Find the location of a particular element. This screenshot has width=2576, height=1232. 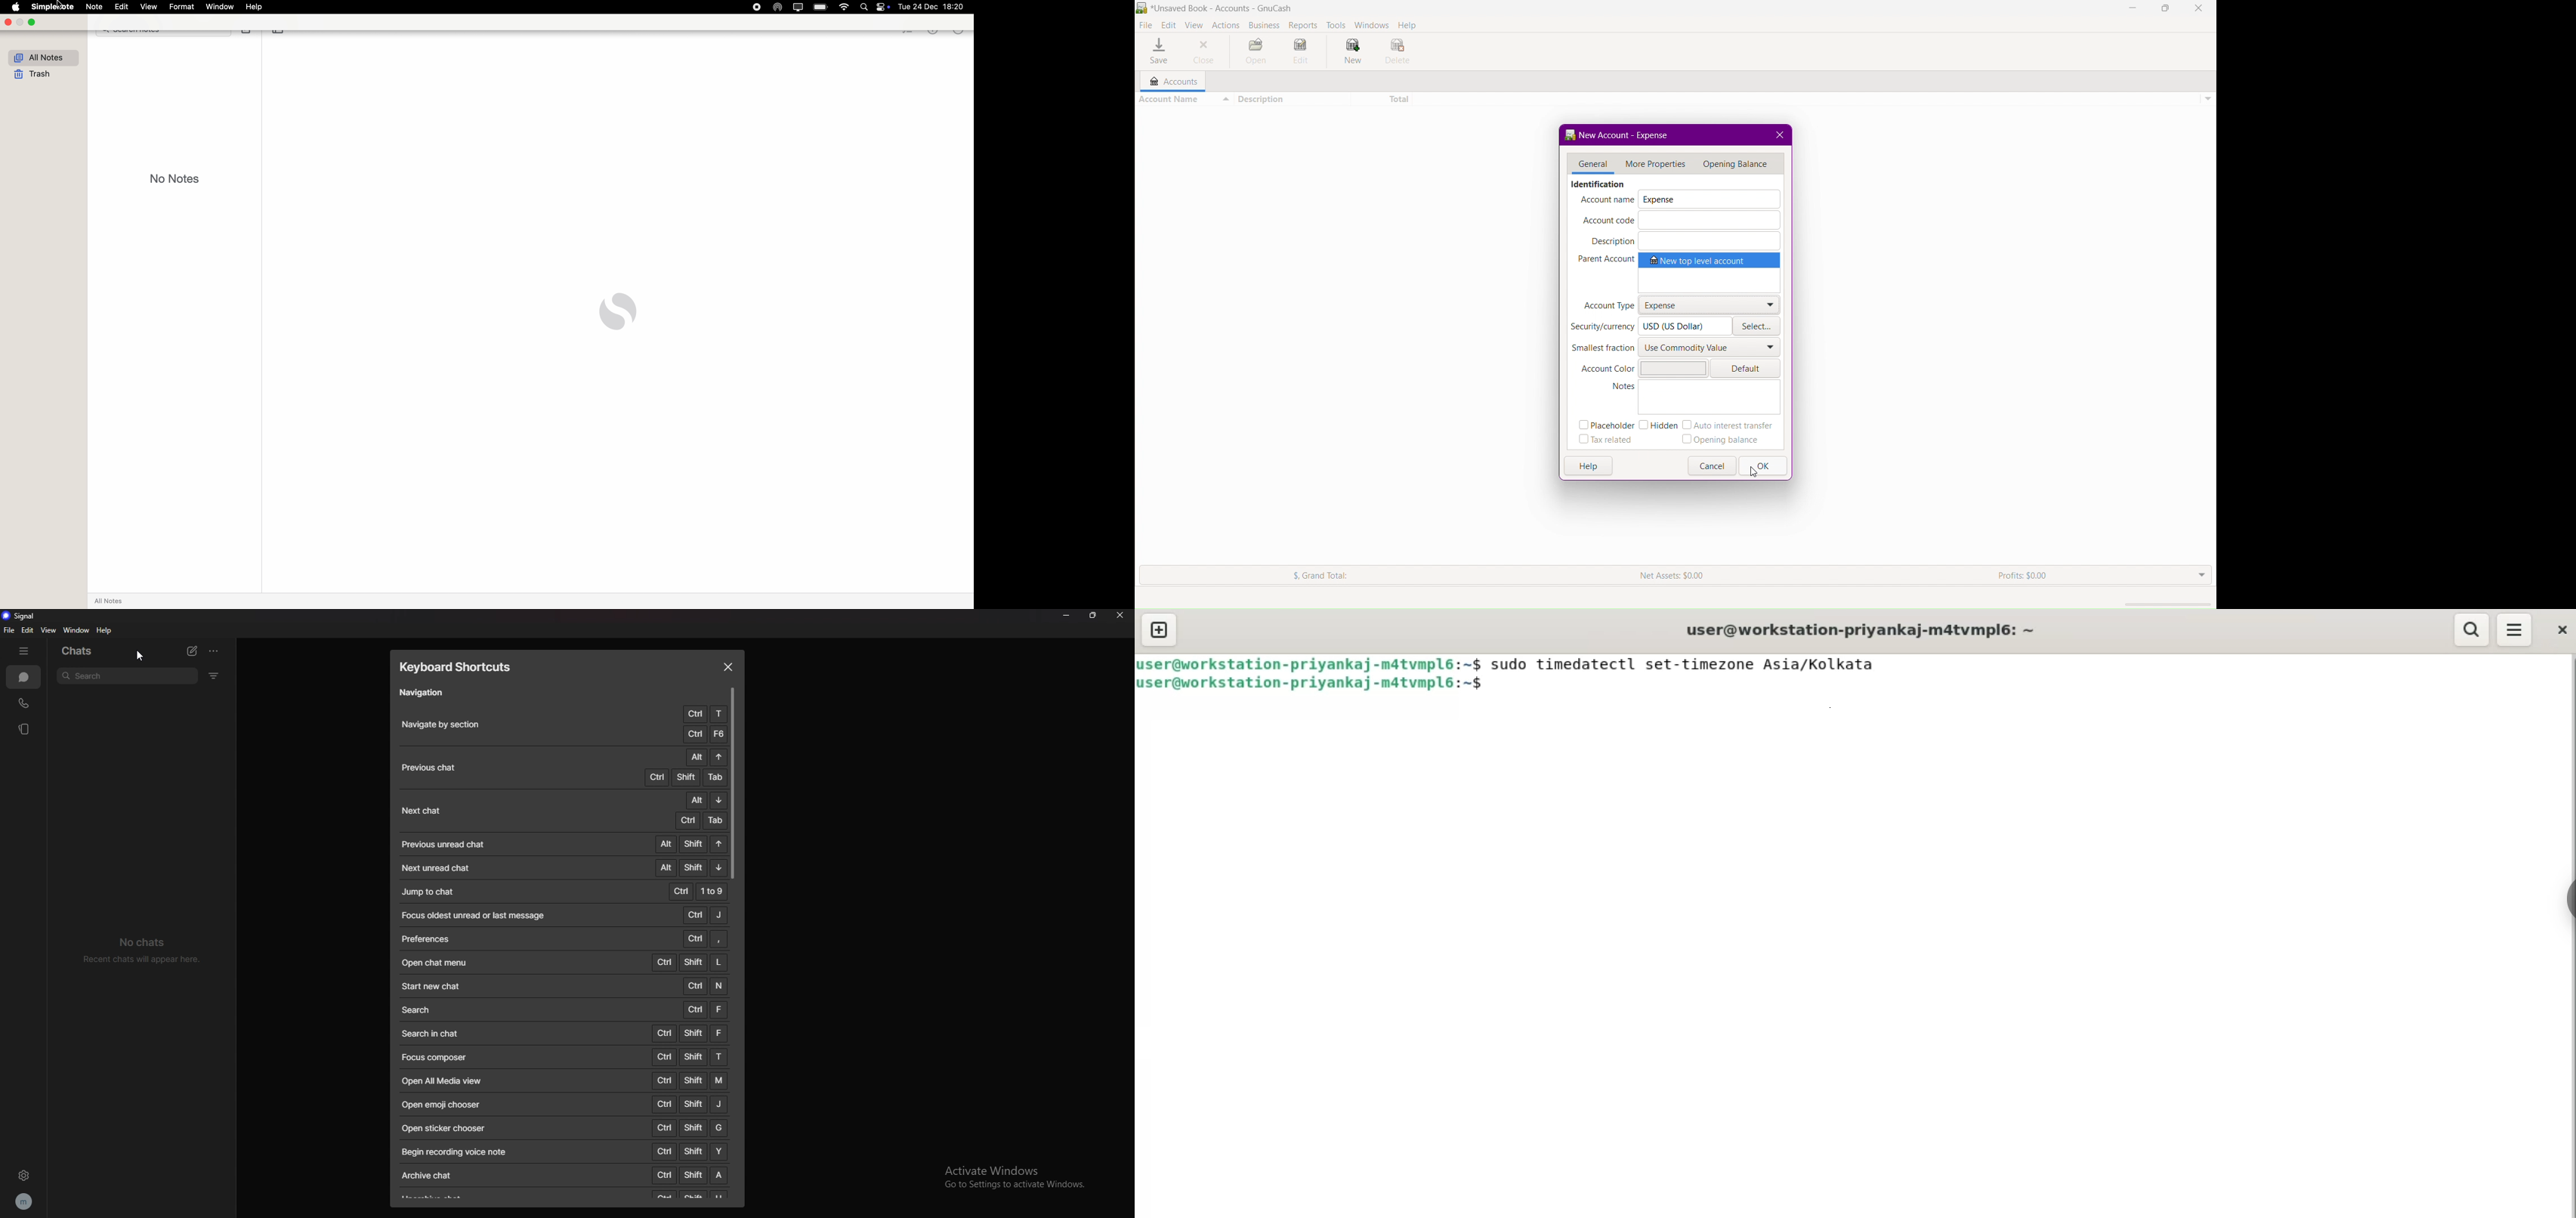

Airdrop is located at coordinates (776, 7).